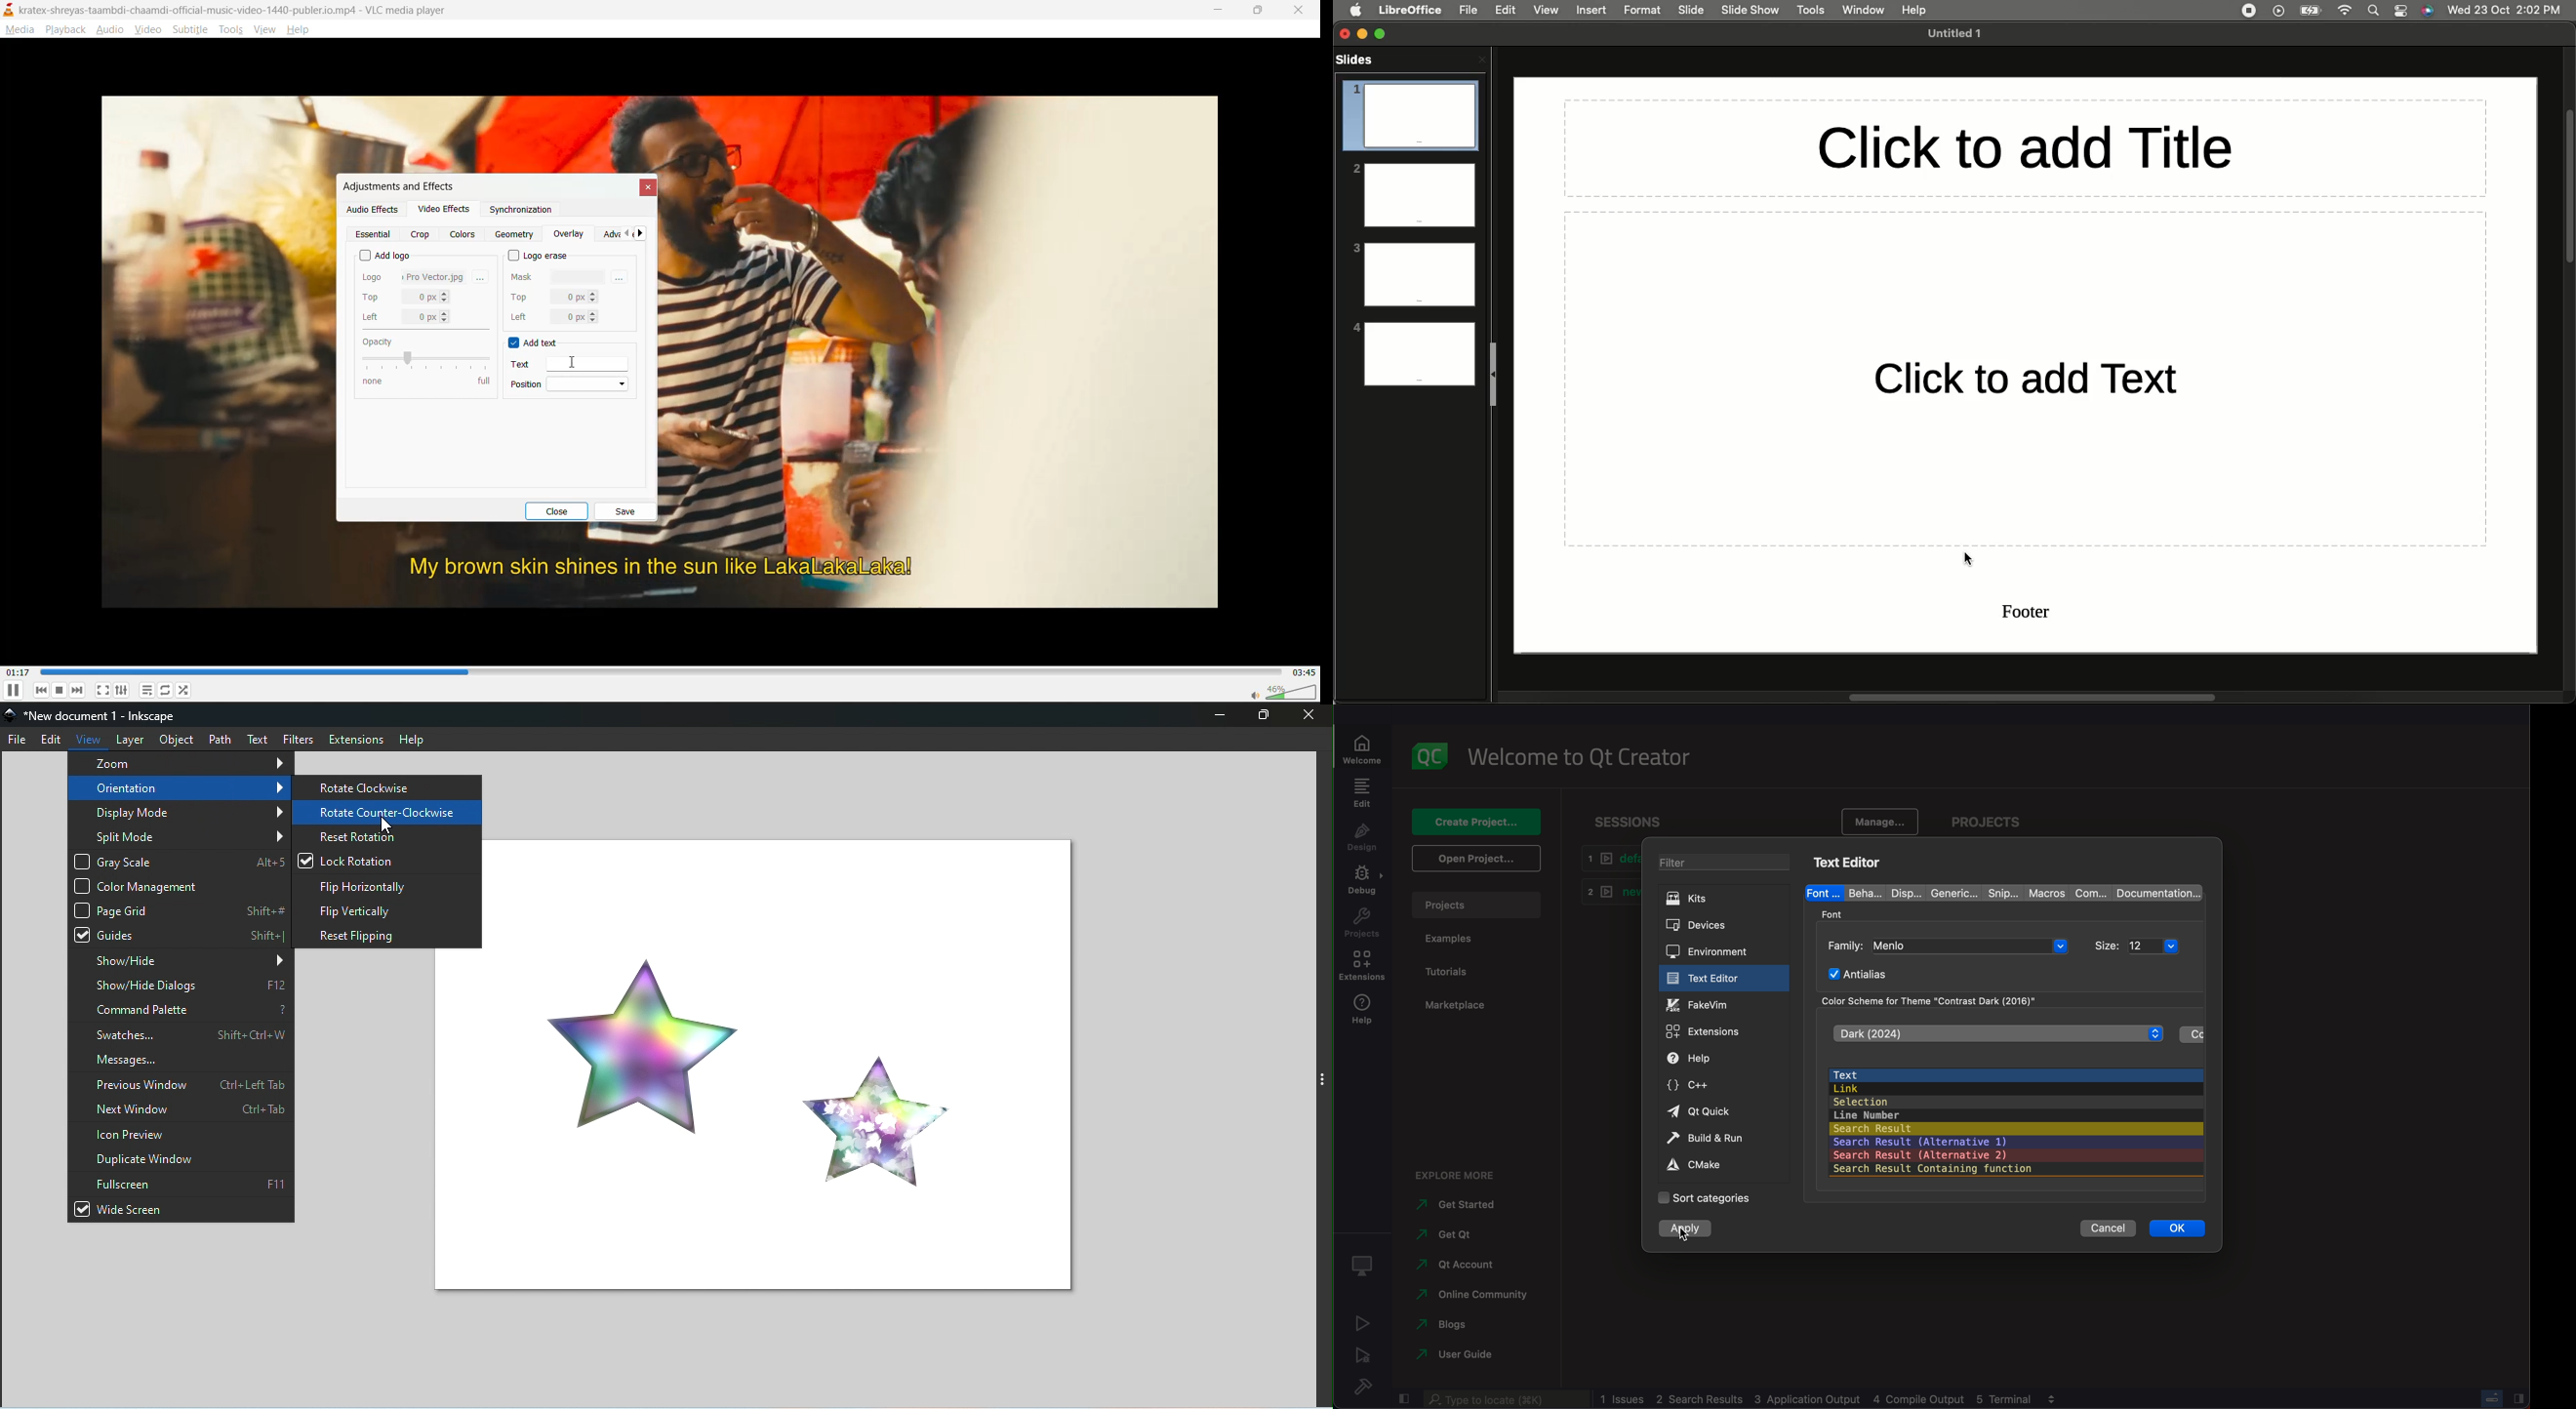  I want to click on Fullscreen, so click(180, 1185).